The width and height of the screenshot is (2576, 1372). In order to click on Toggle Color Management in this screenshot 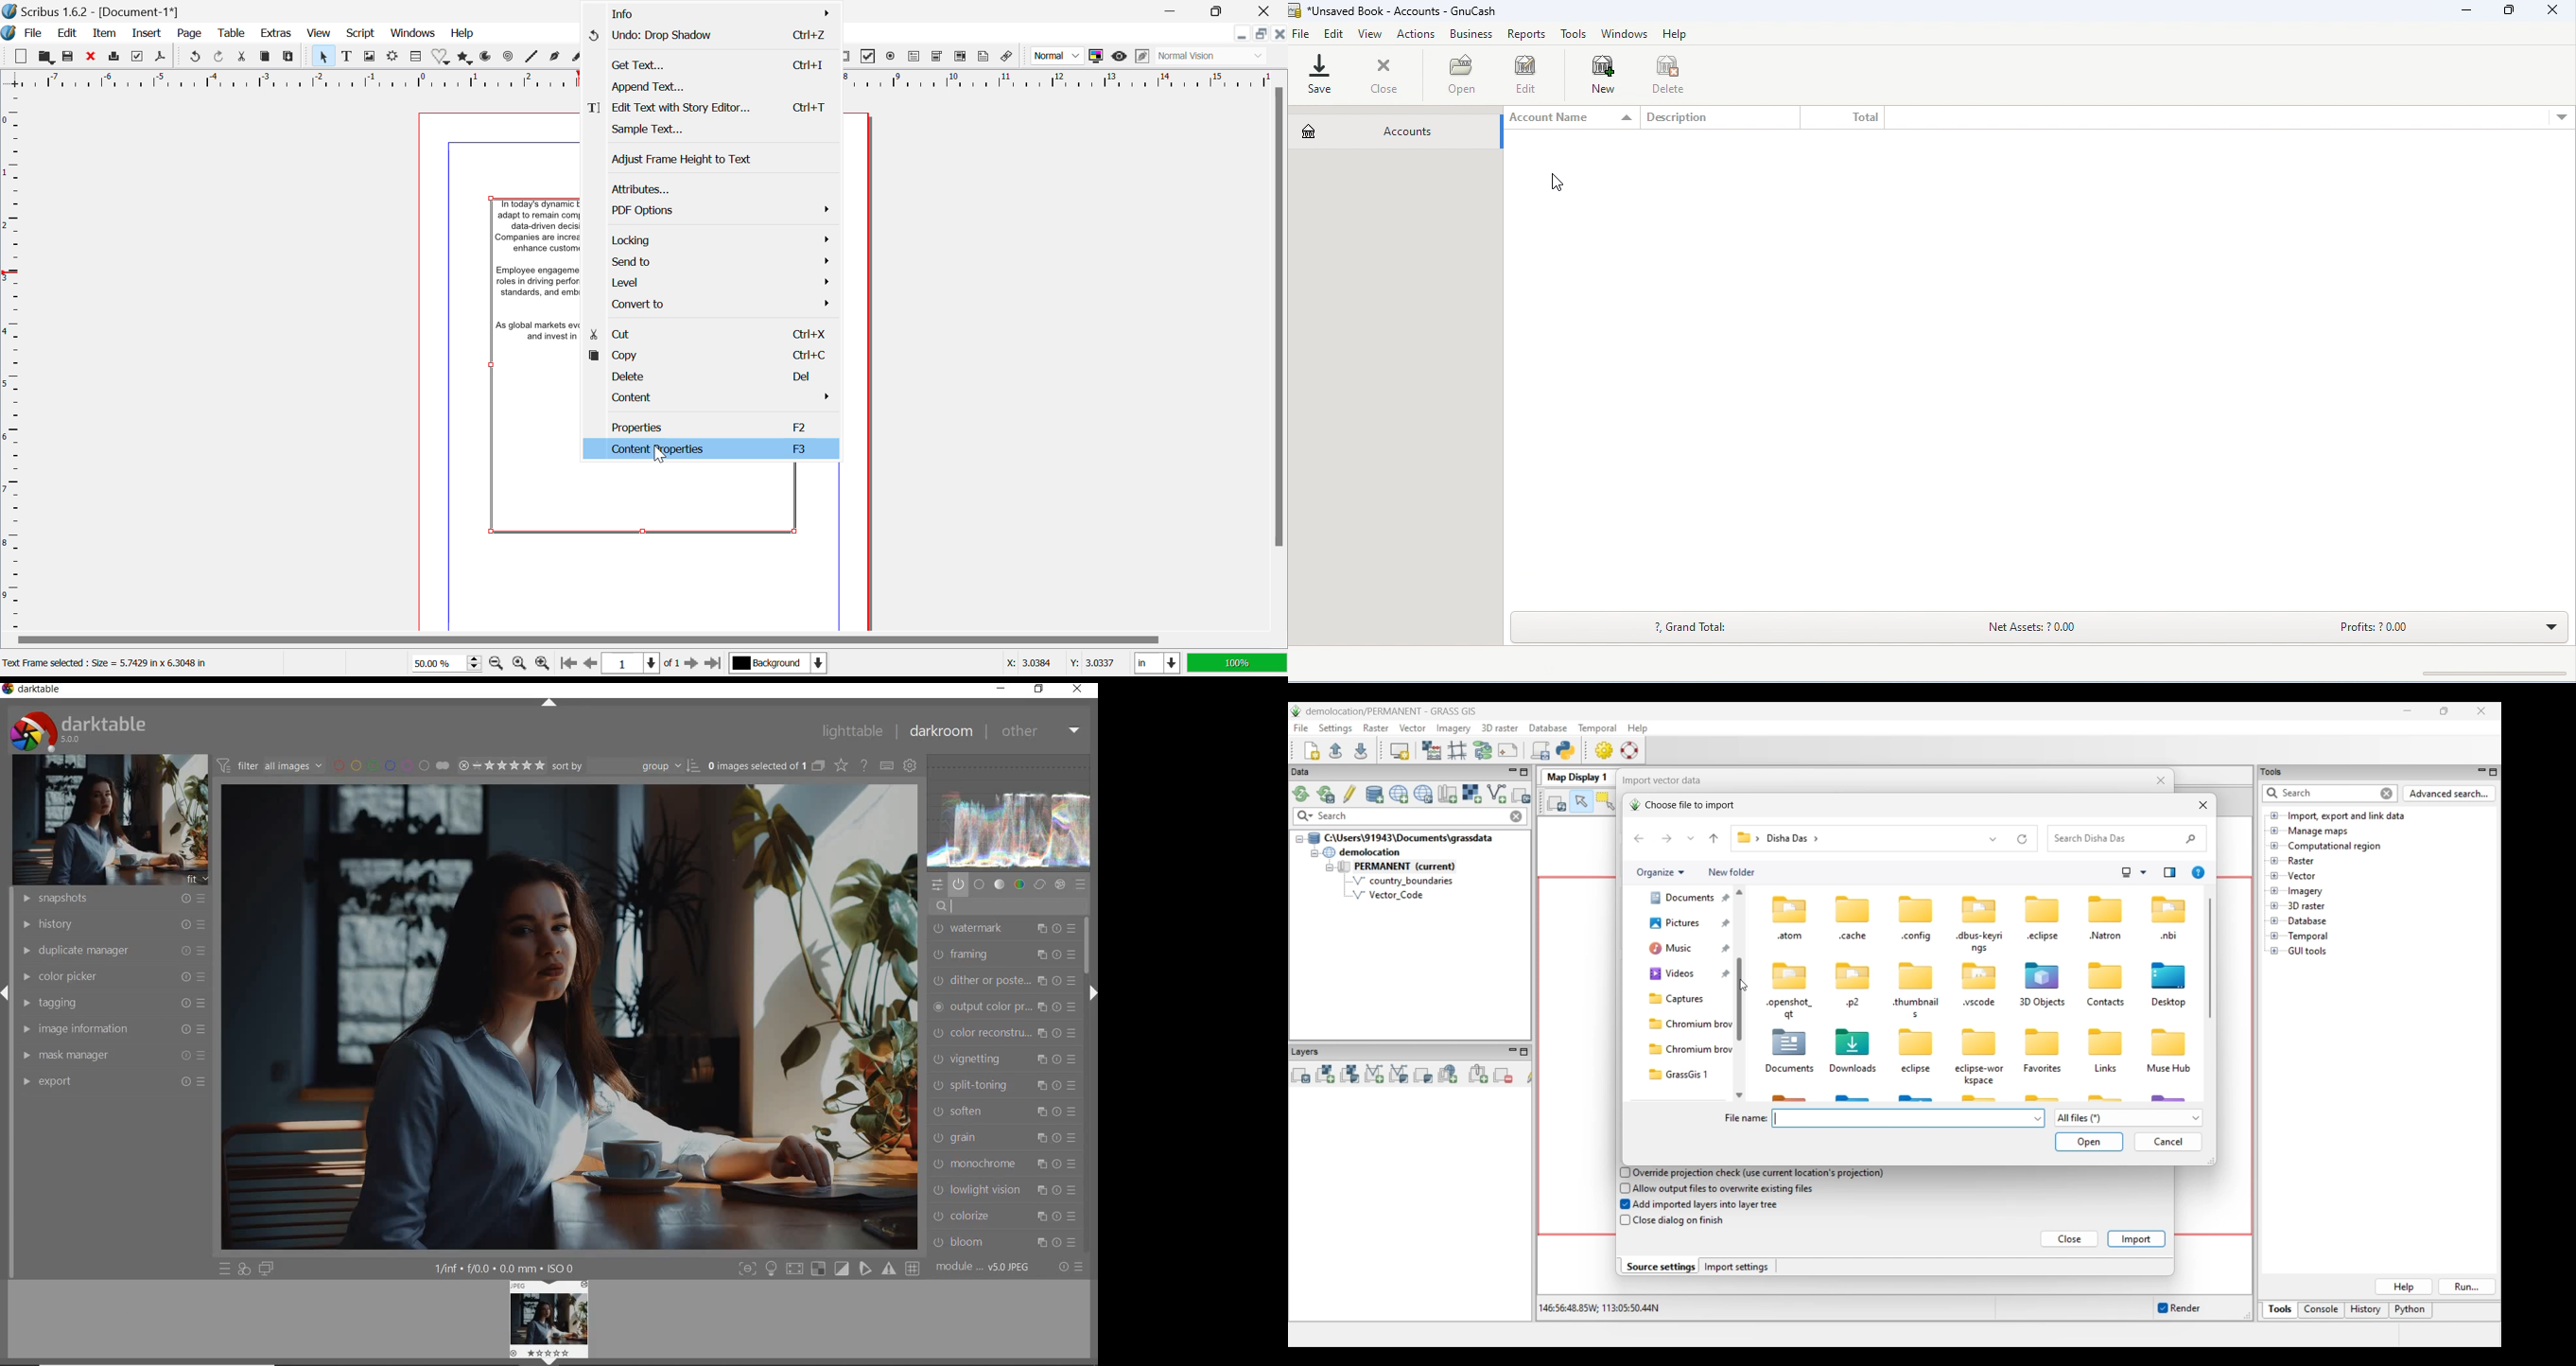, I will do `click(1097, 55)`.